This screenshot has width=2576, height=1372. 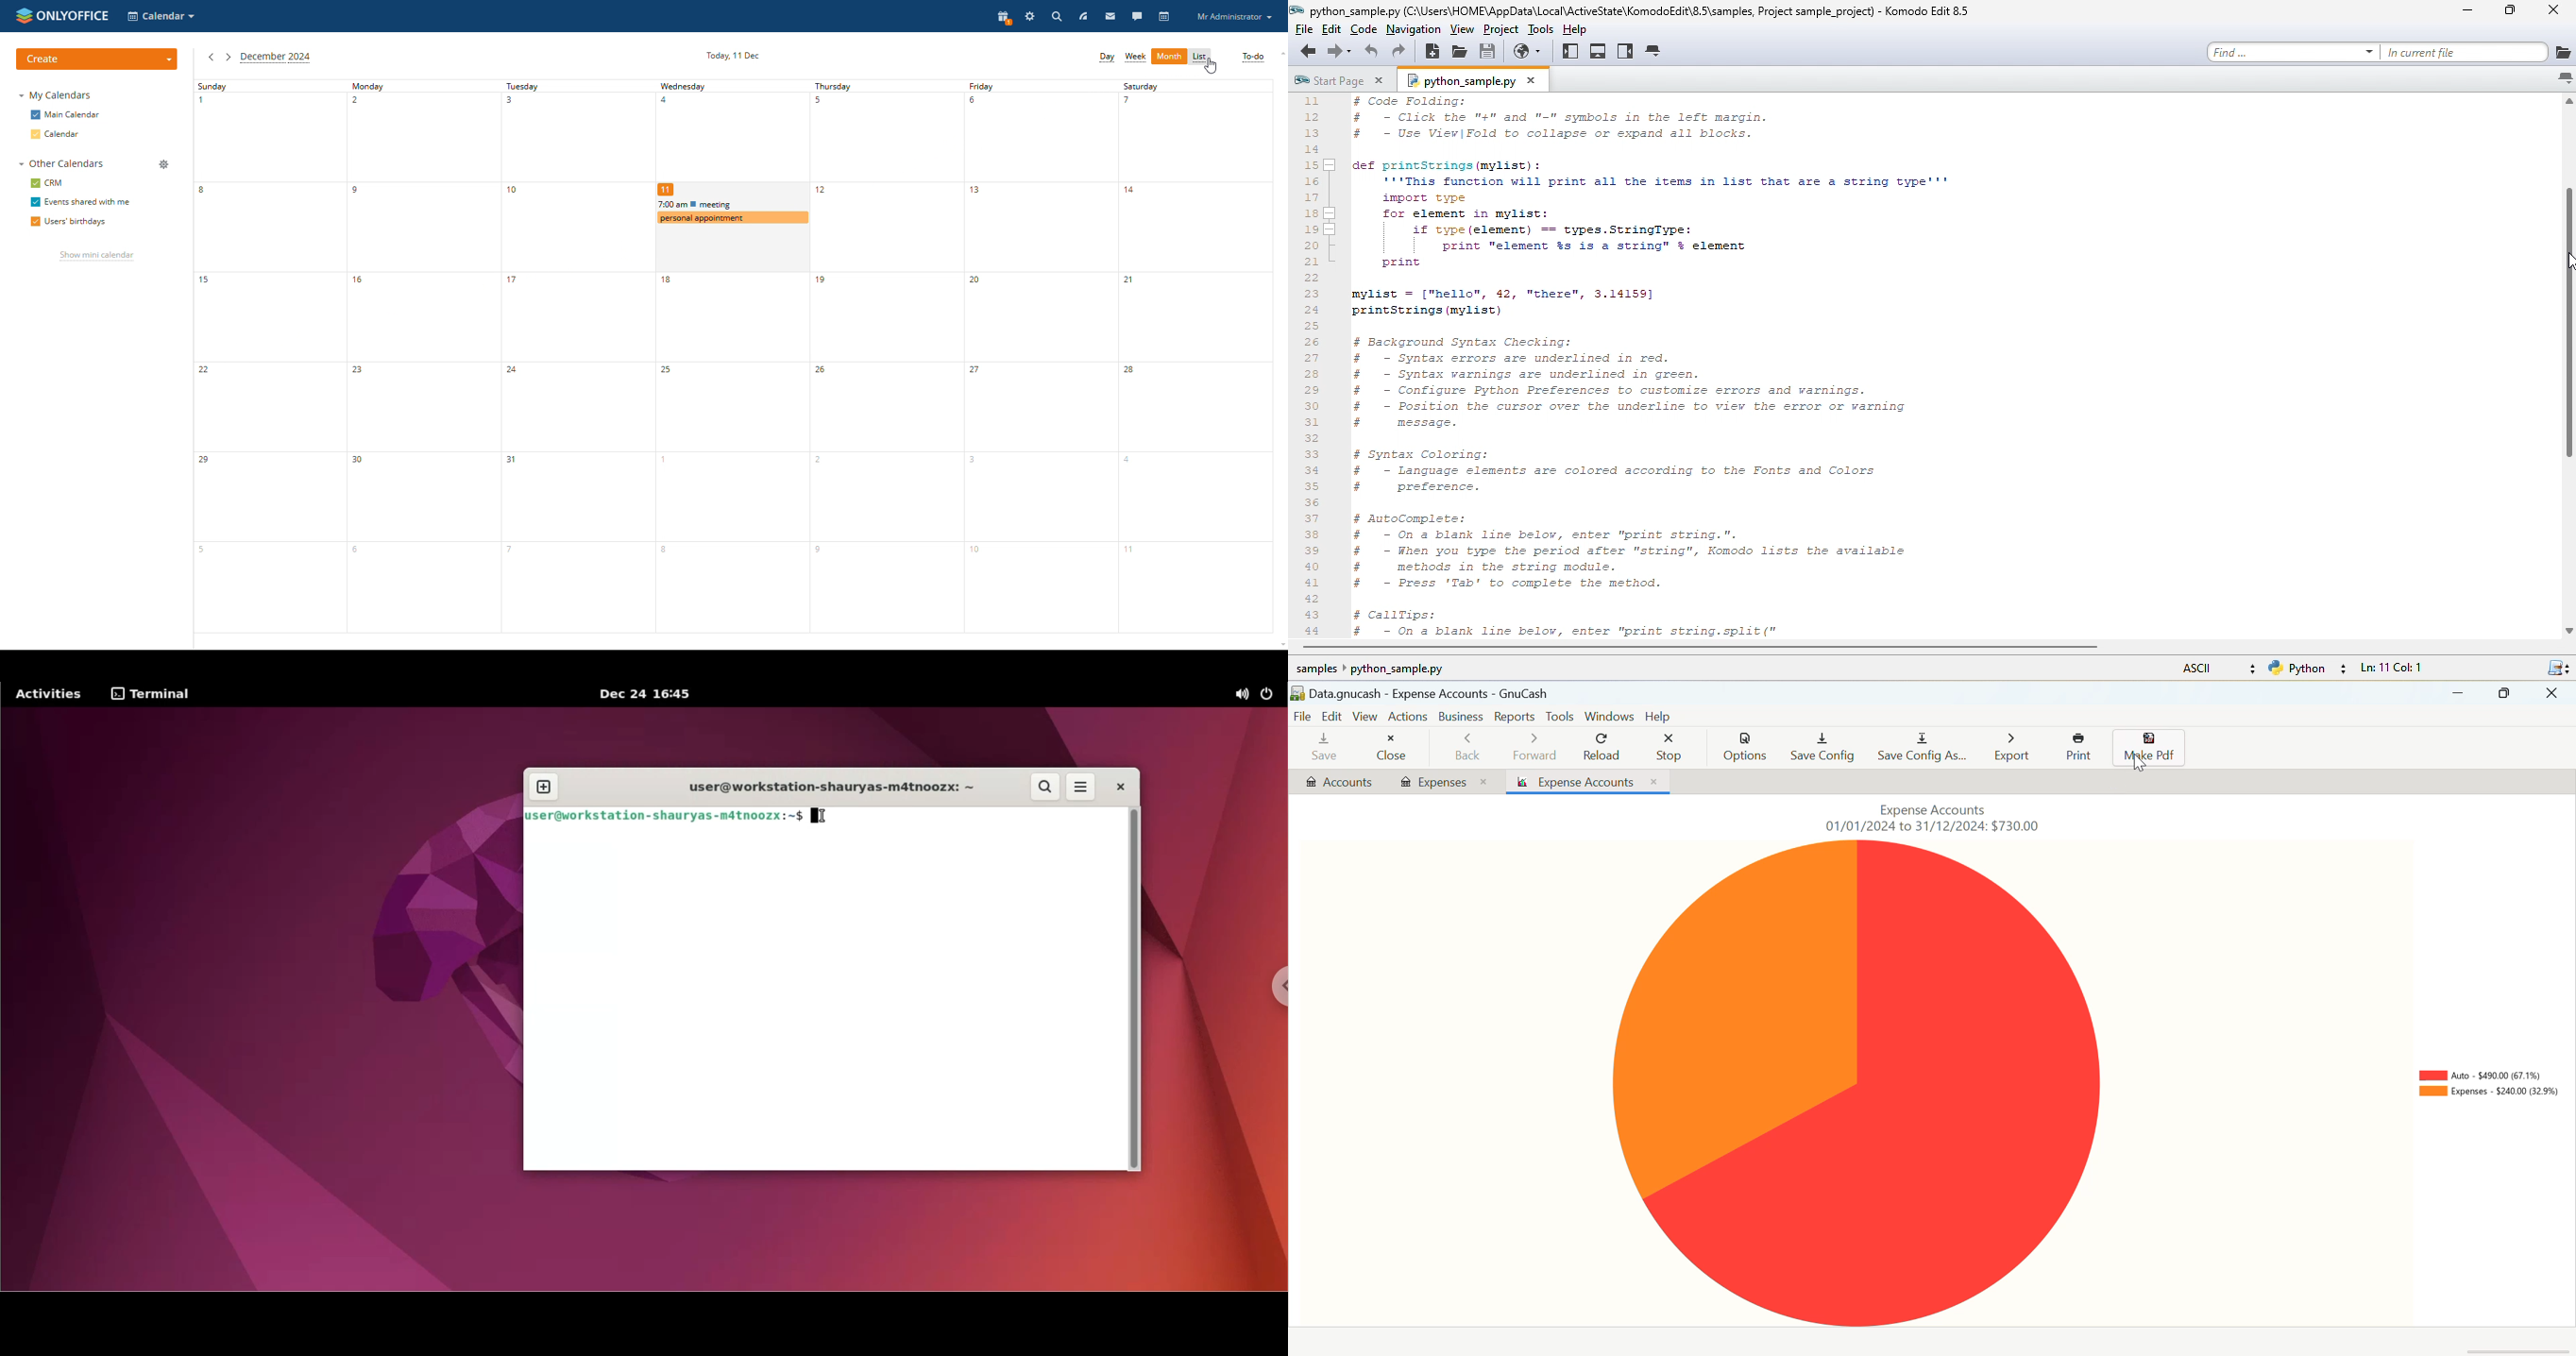 I want to click on Export, so click(x=2014, y=748).